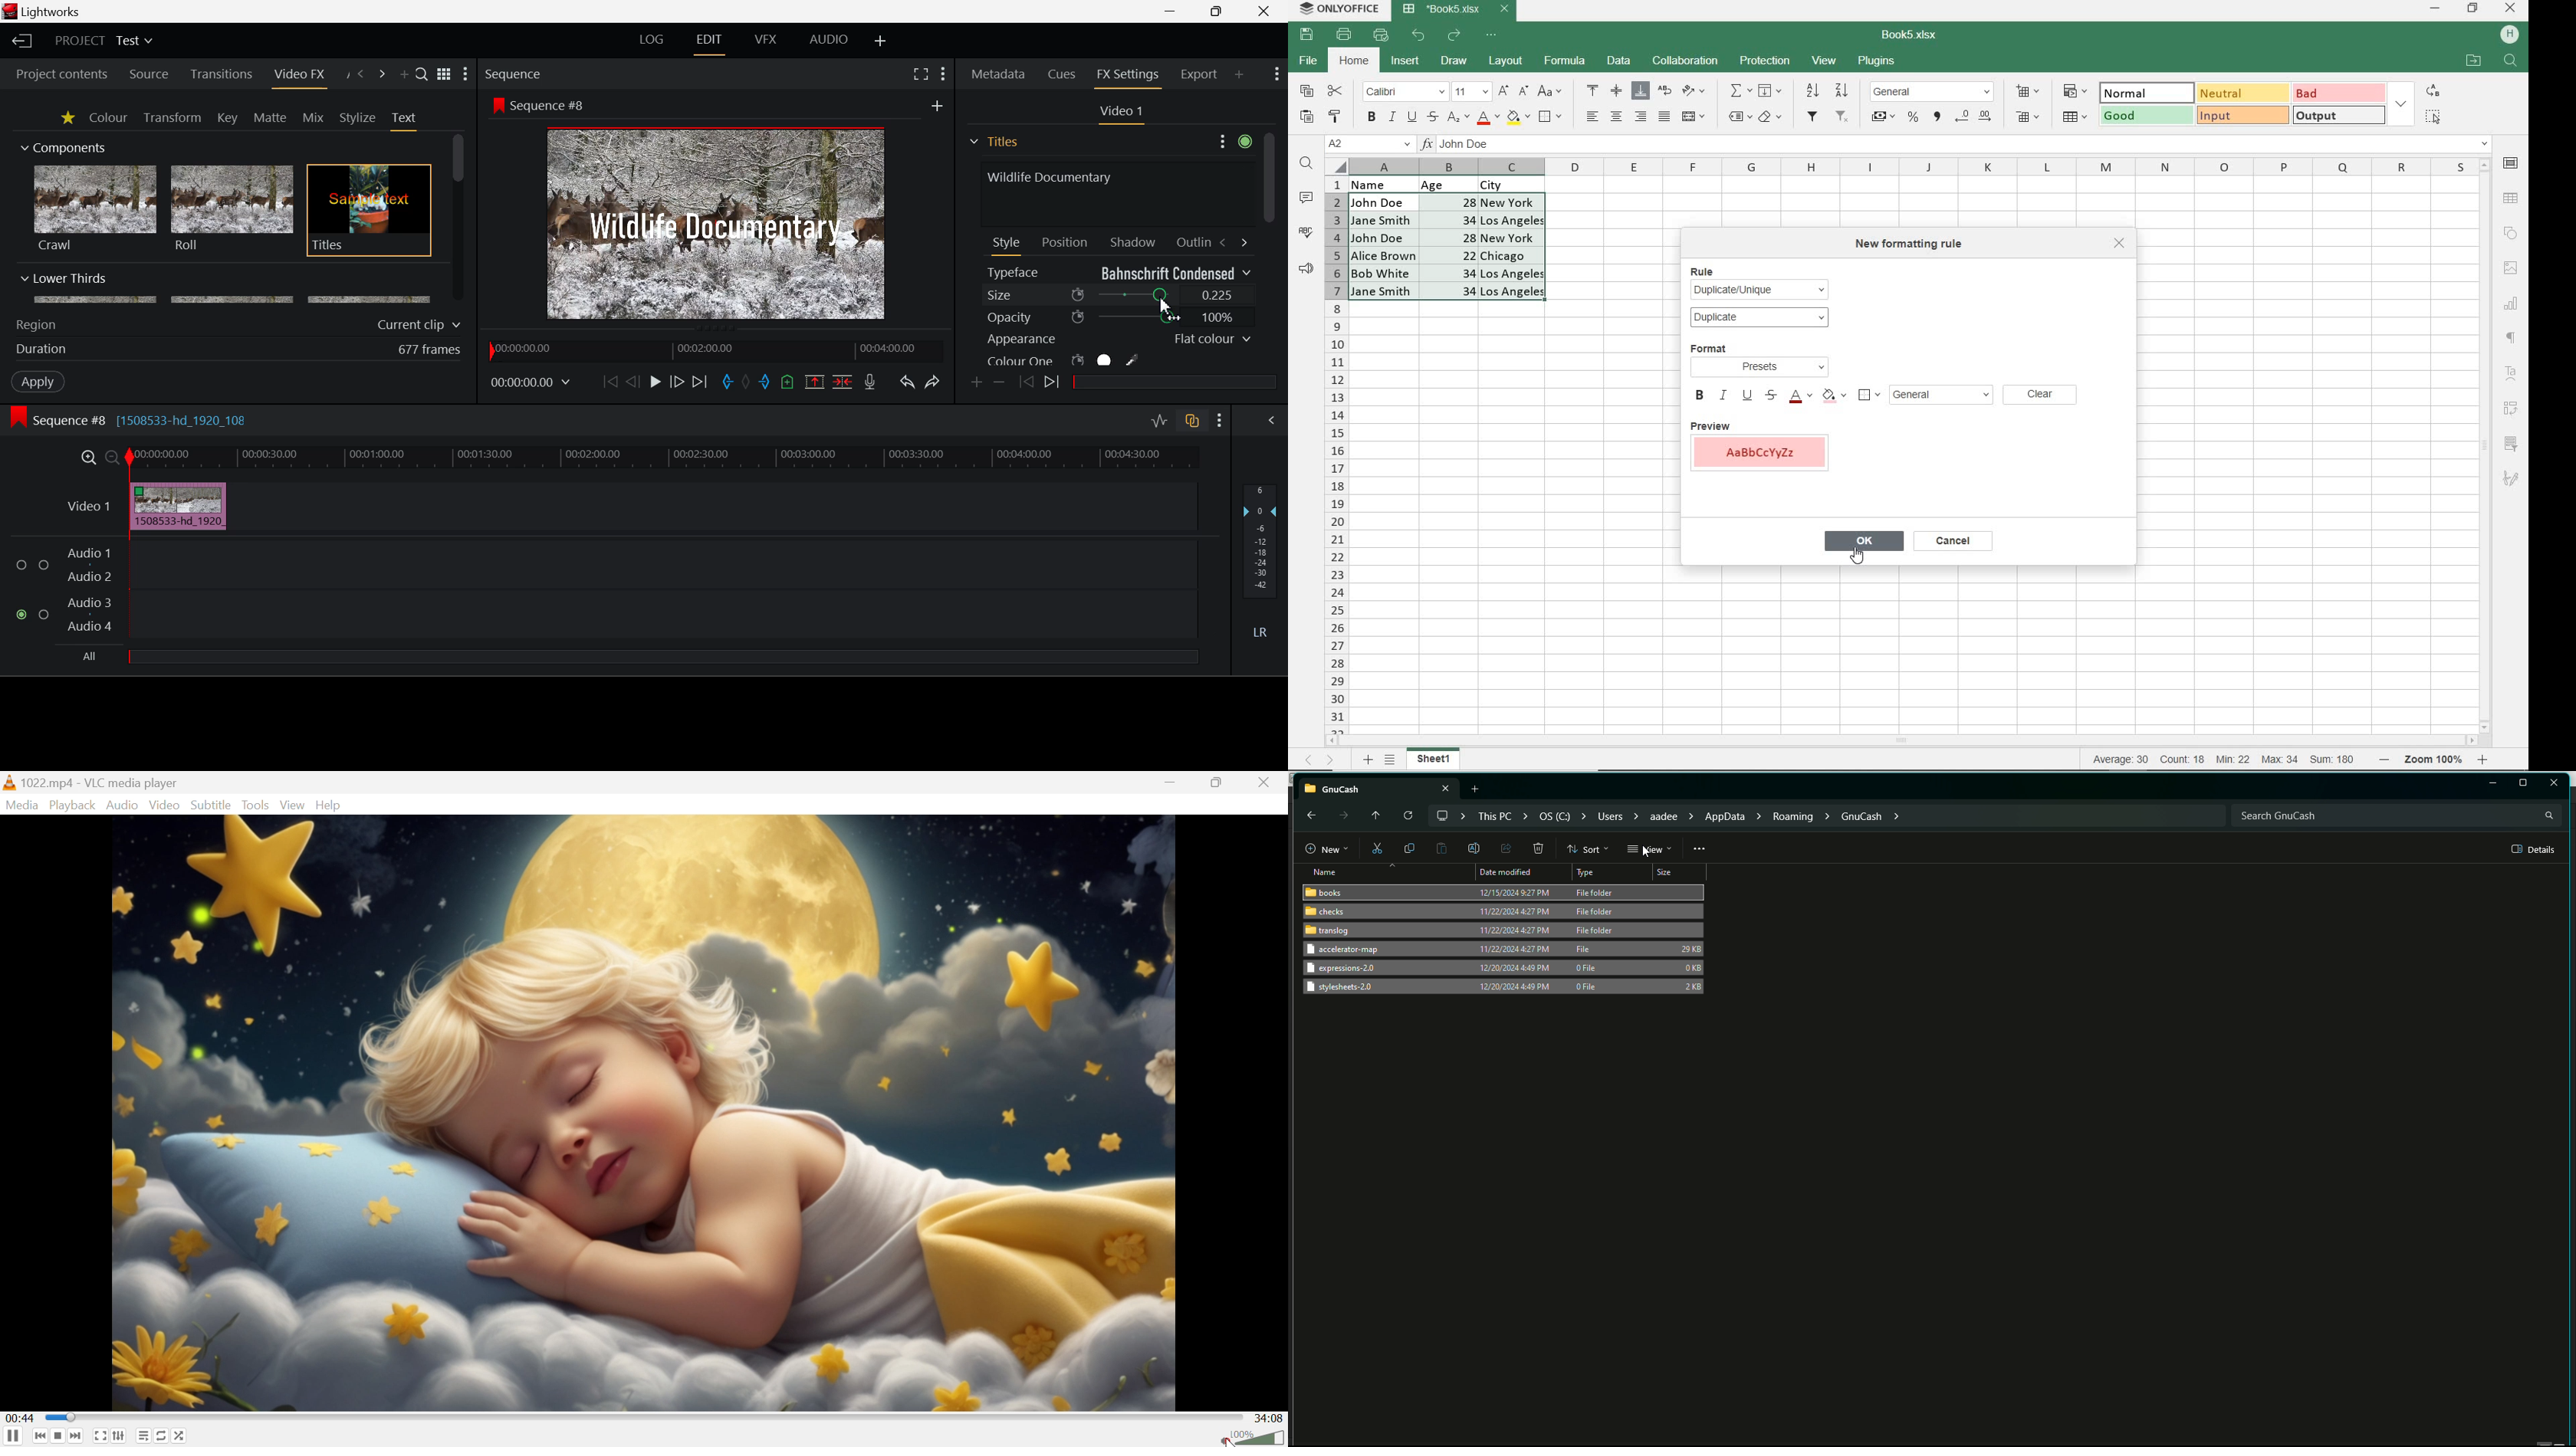  Describe the element at coordinates (2120, 245) in the screenshot. I see `CLOSE` at that location.